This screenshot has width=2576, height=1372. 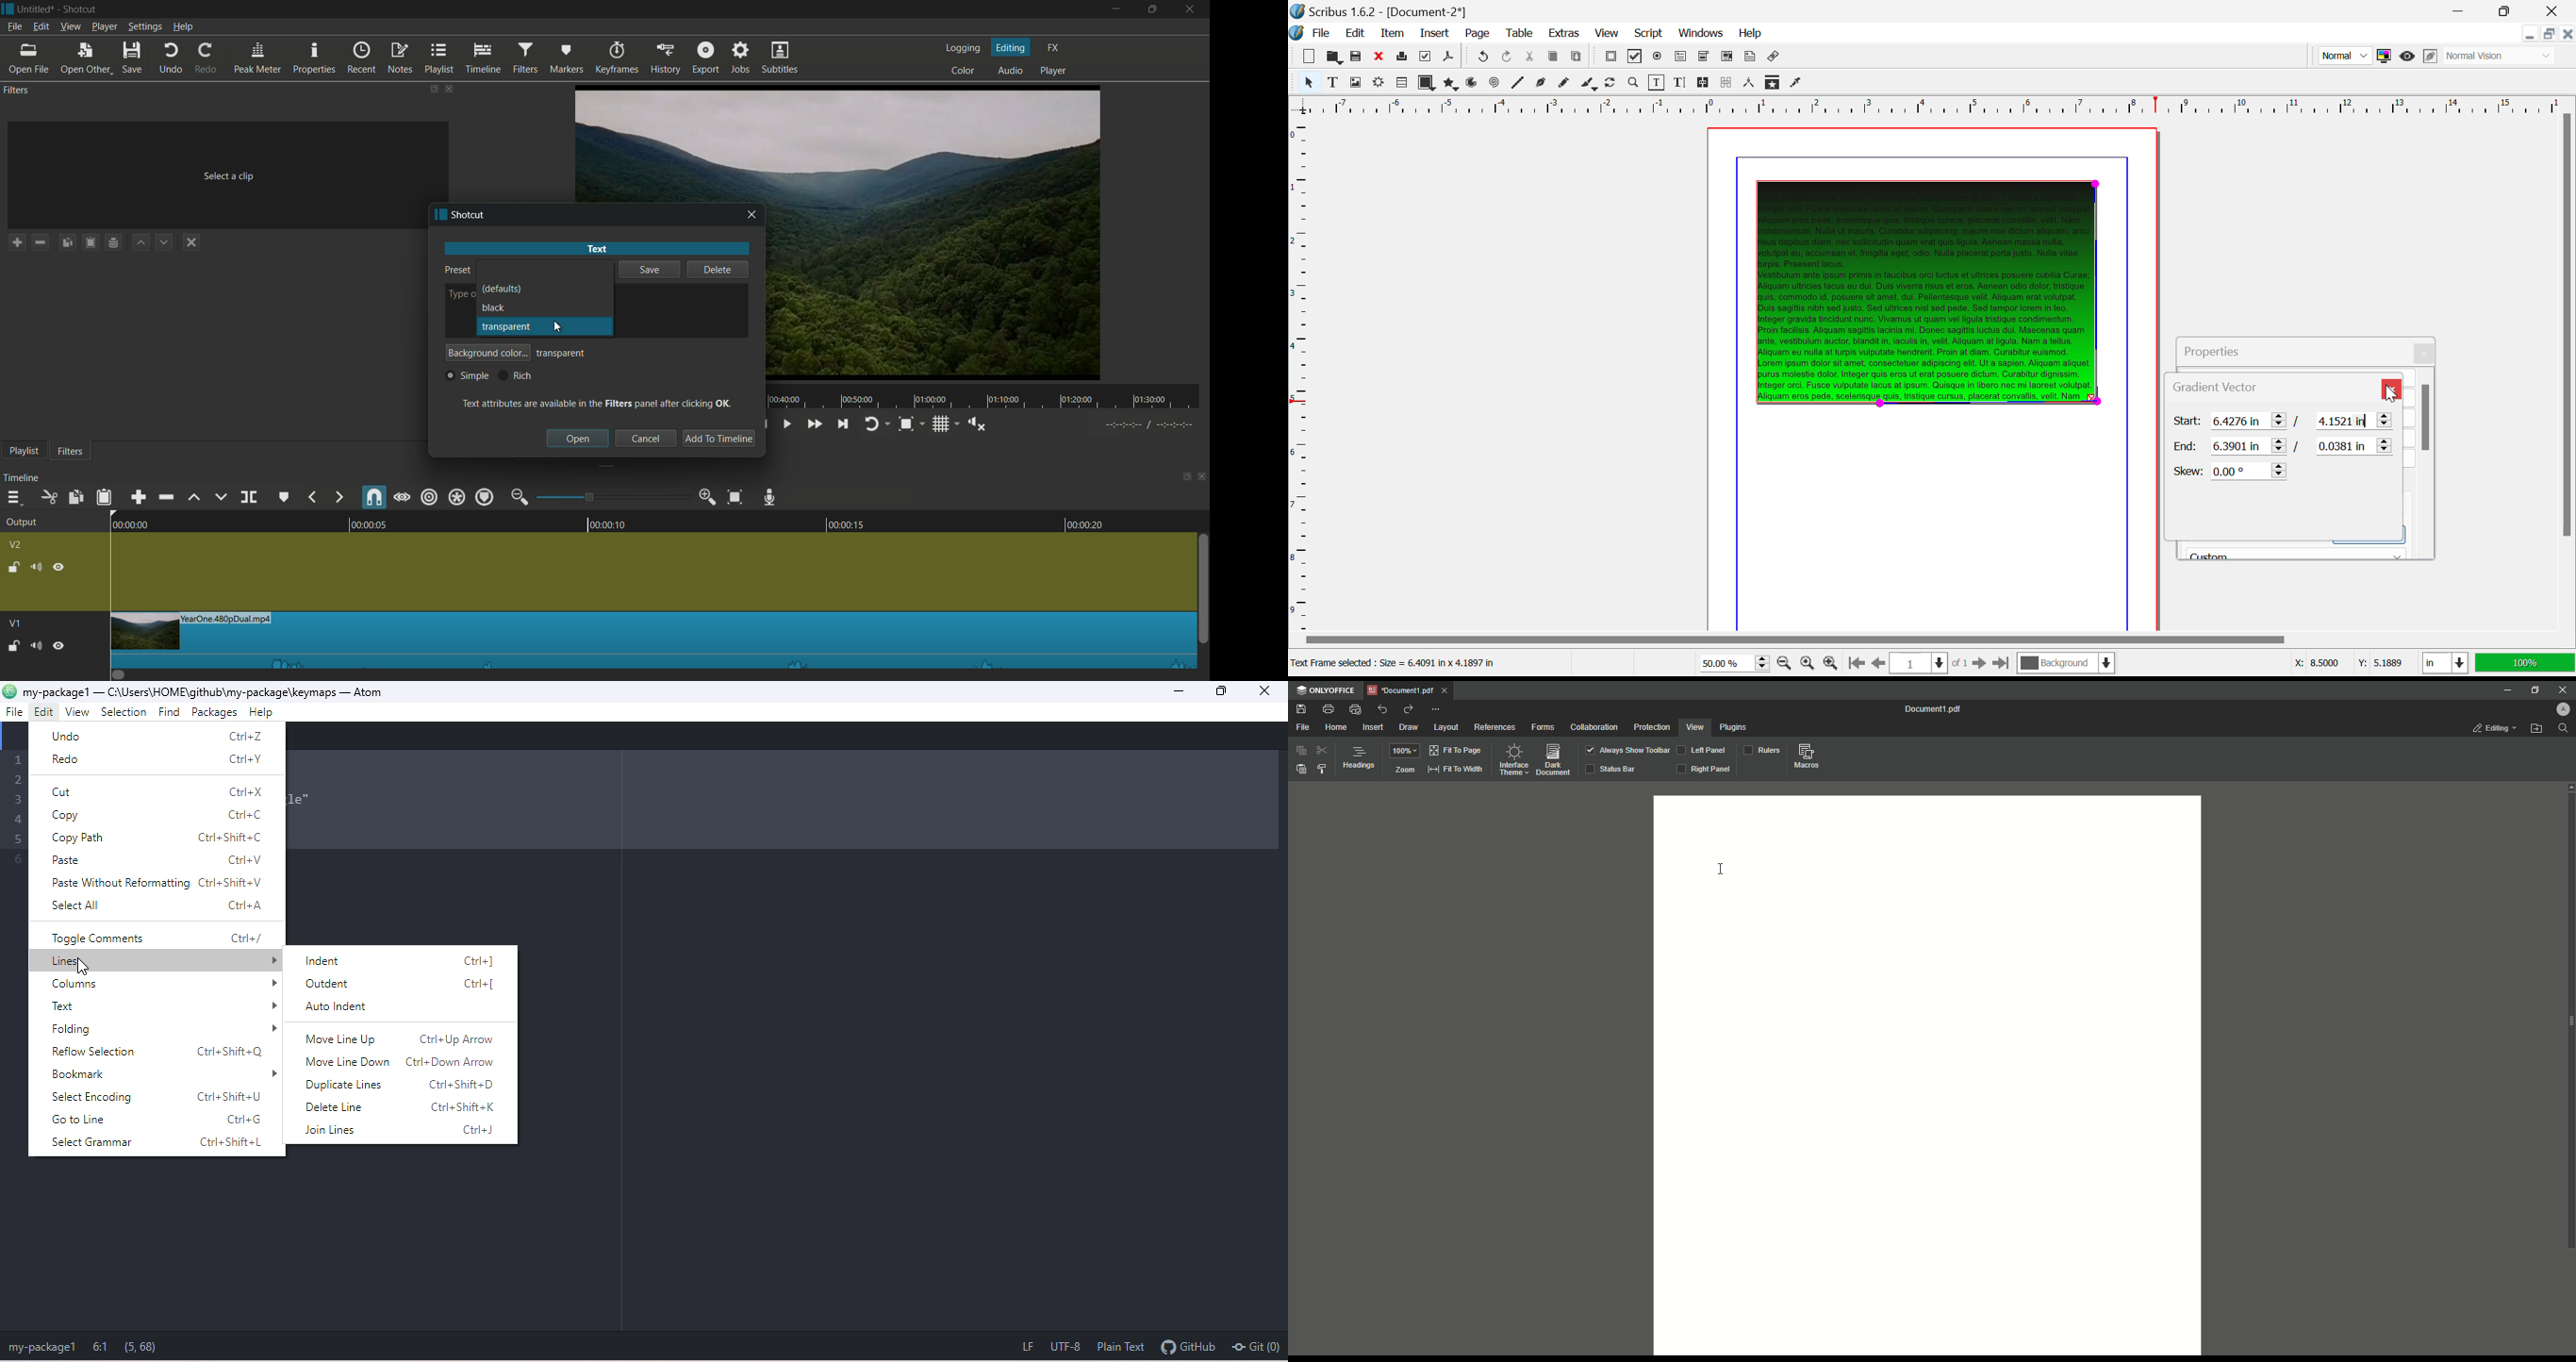 I want to click on time, so click(x=988, y=397).